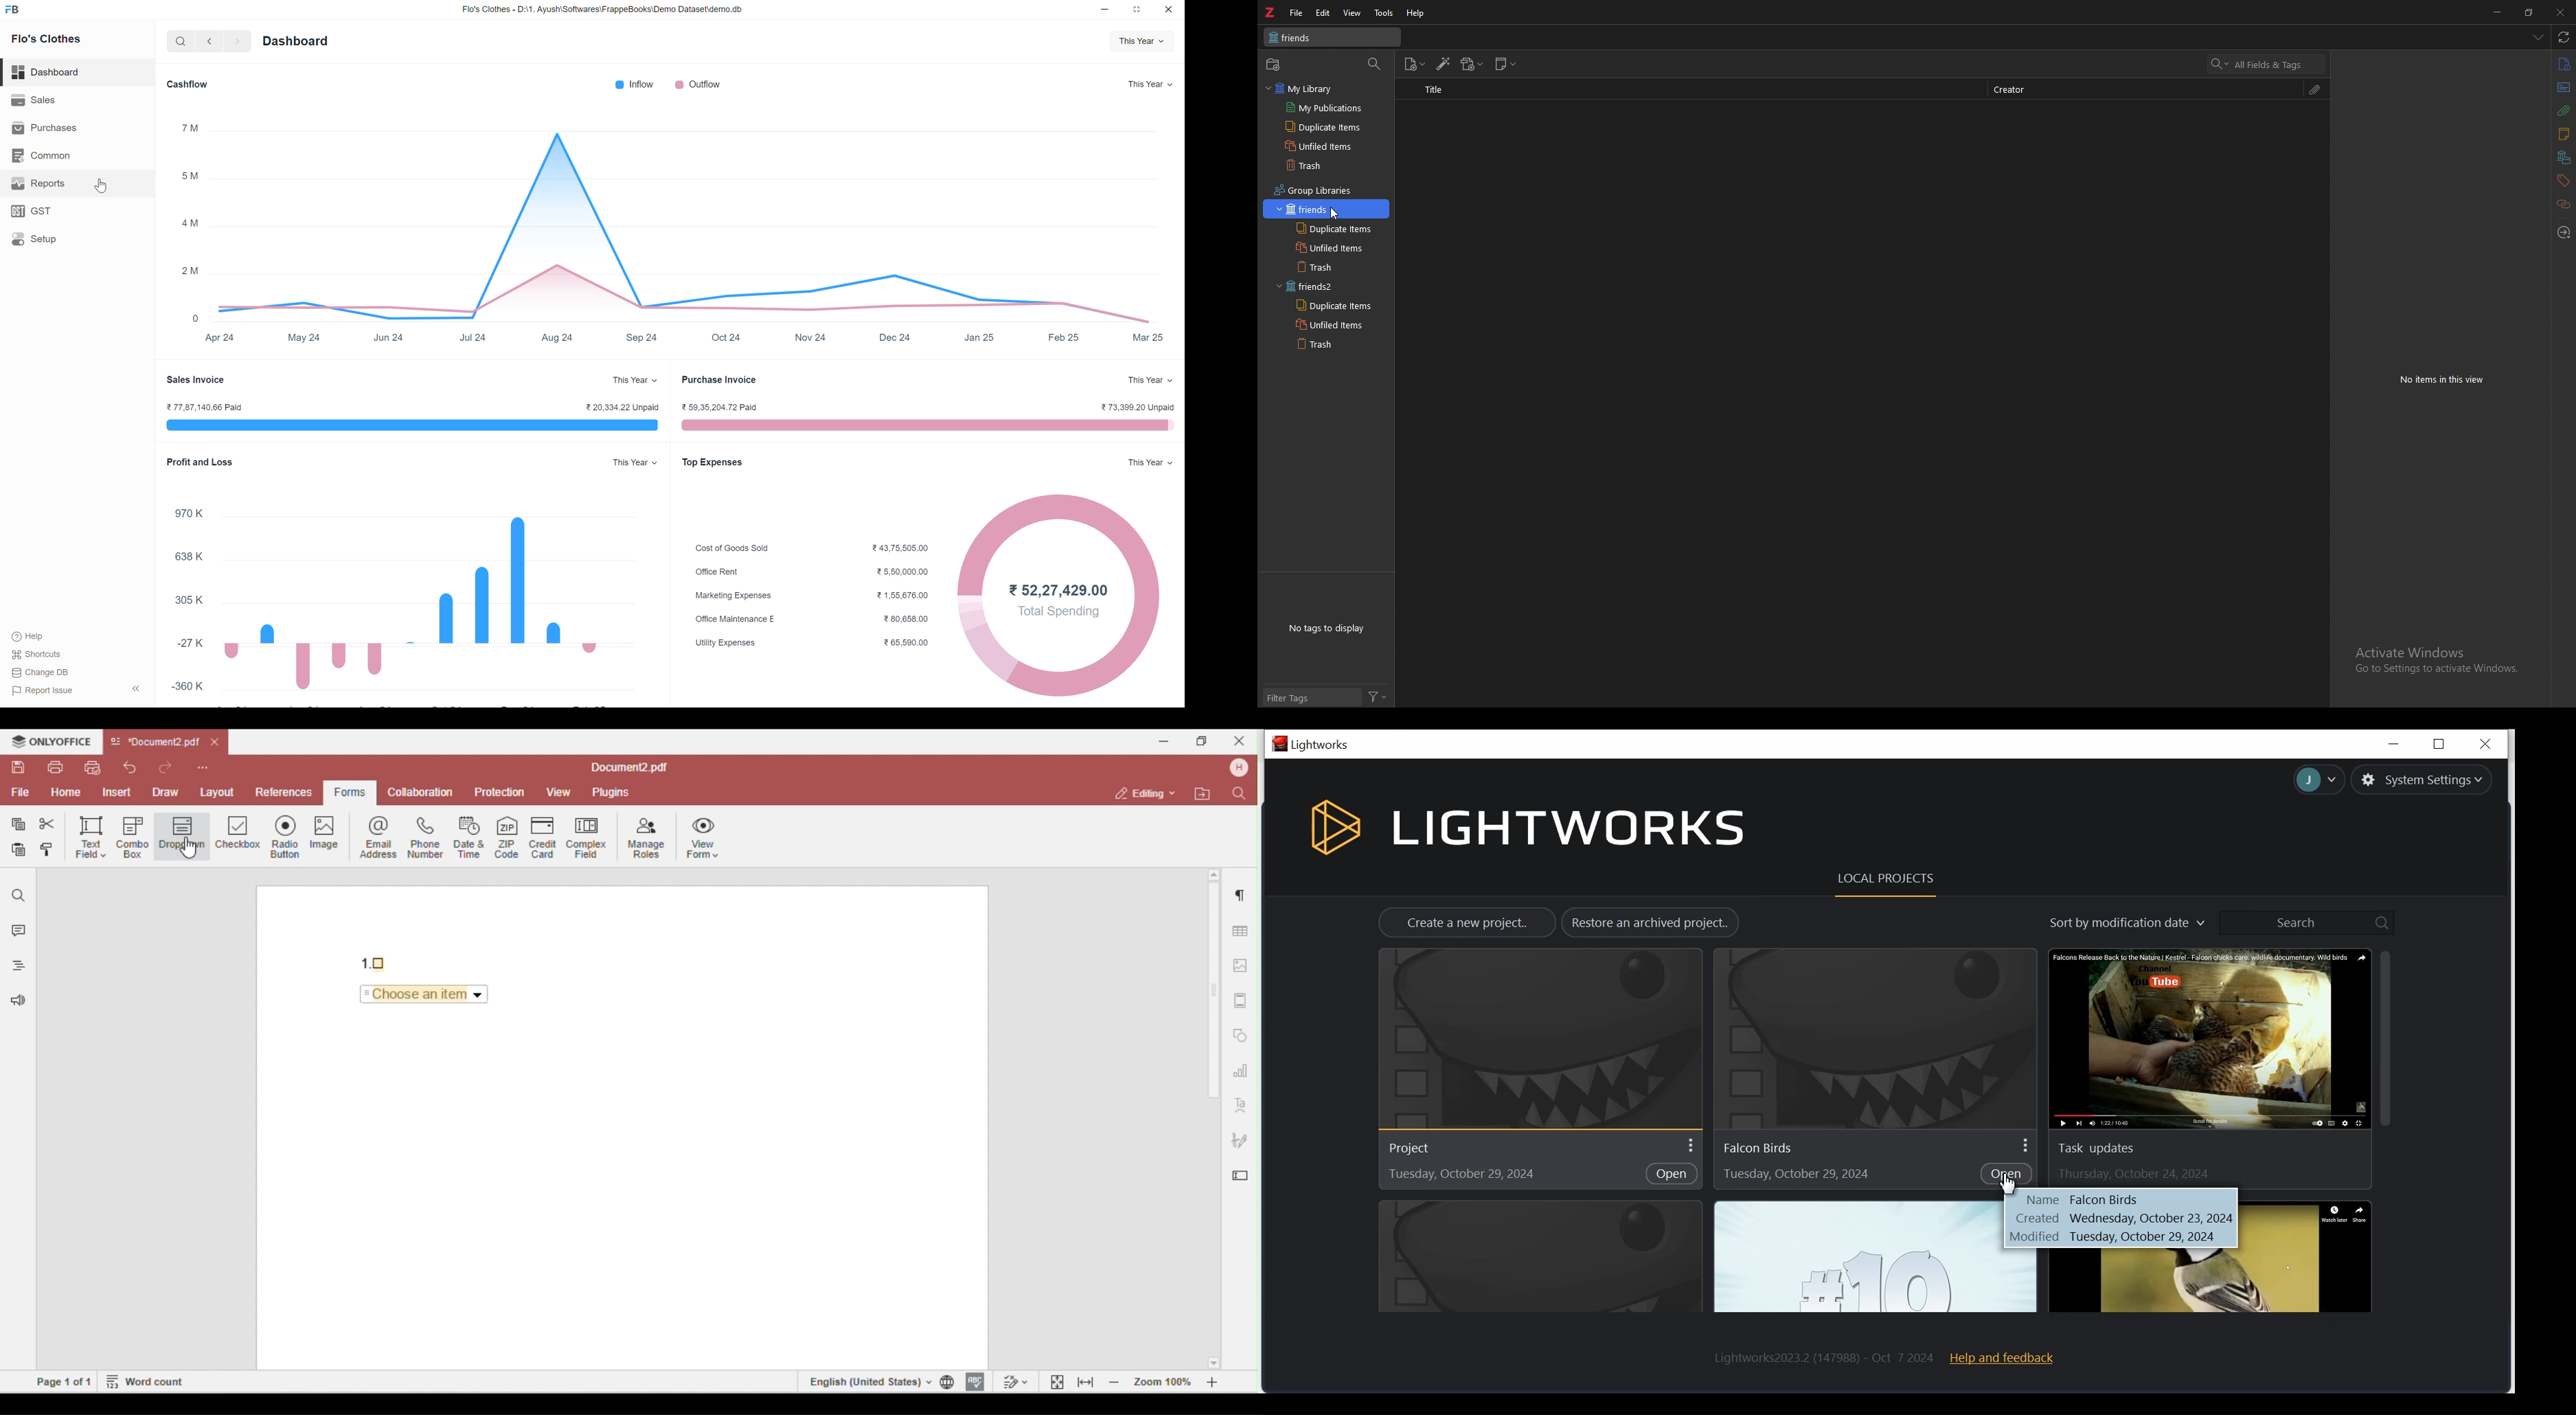 The height and width of the screenshot is (1428, 2576). What do you see at coordinates (628, 380) in the screenshot?
I see `This Year` at bounding box center [628, 380].